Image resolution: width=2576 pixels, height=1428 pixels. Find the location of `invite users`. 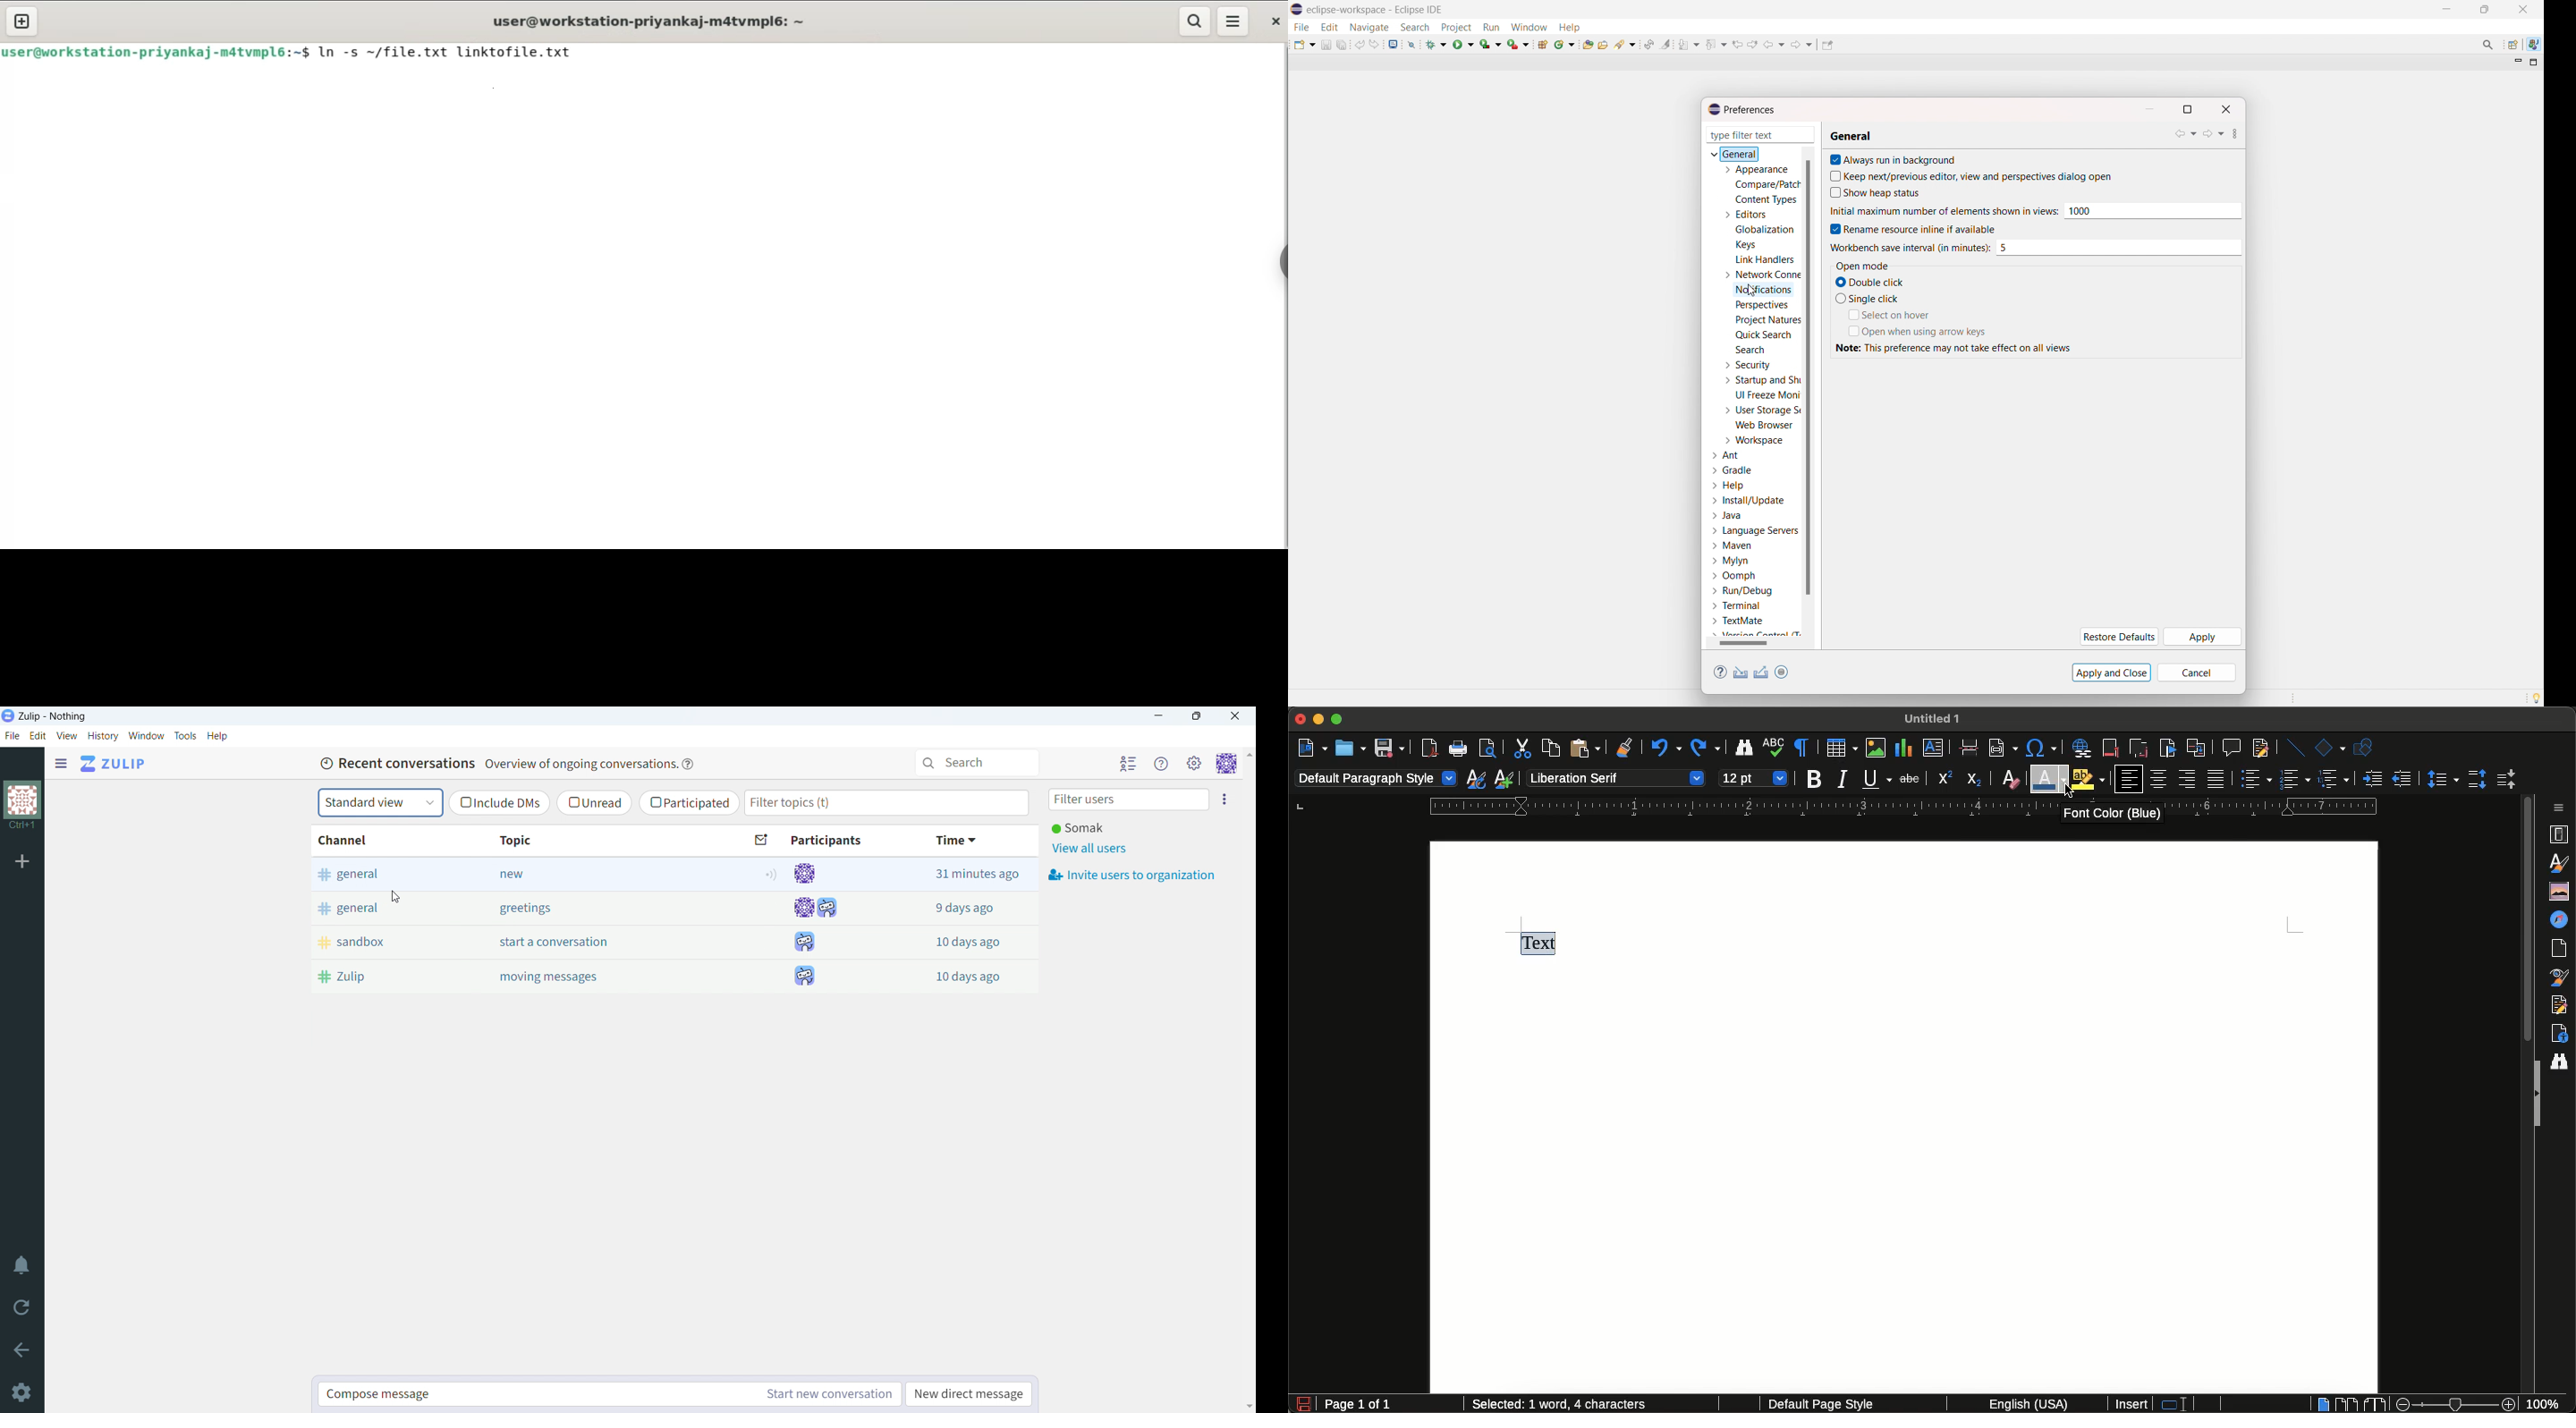

invite users is located at coordinates (1132, 874).